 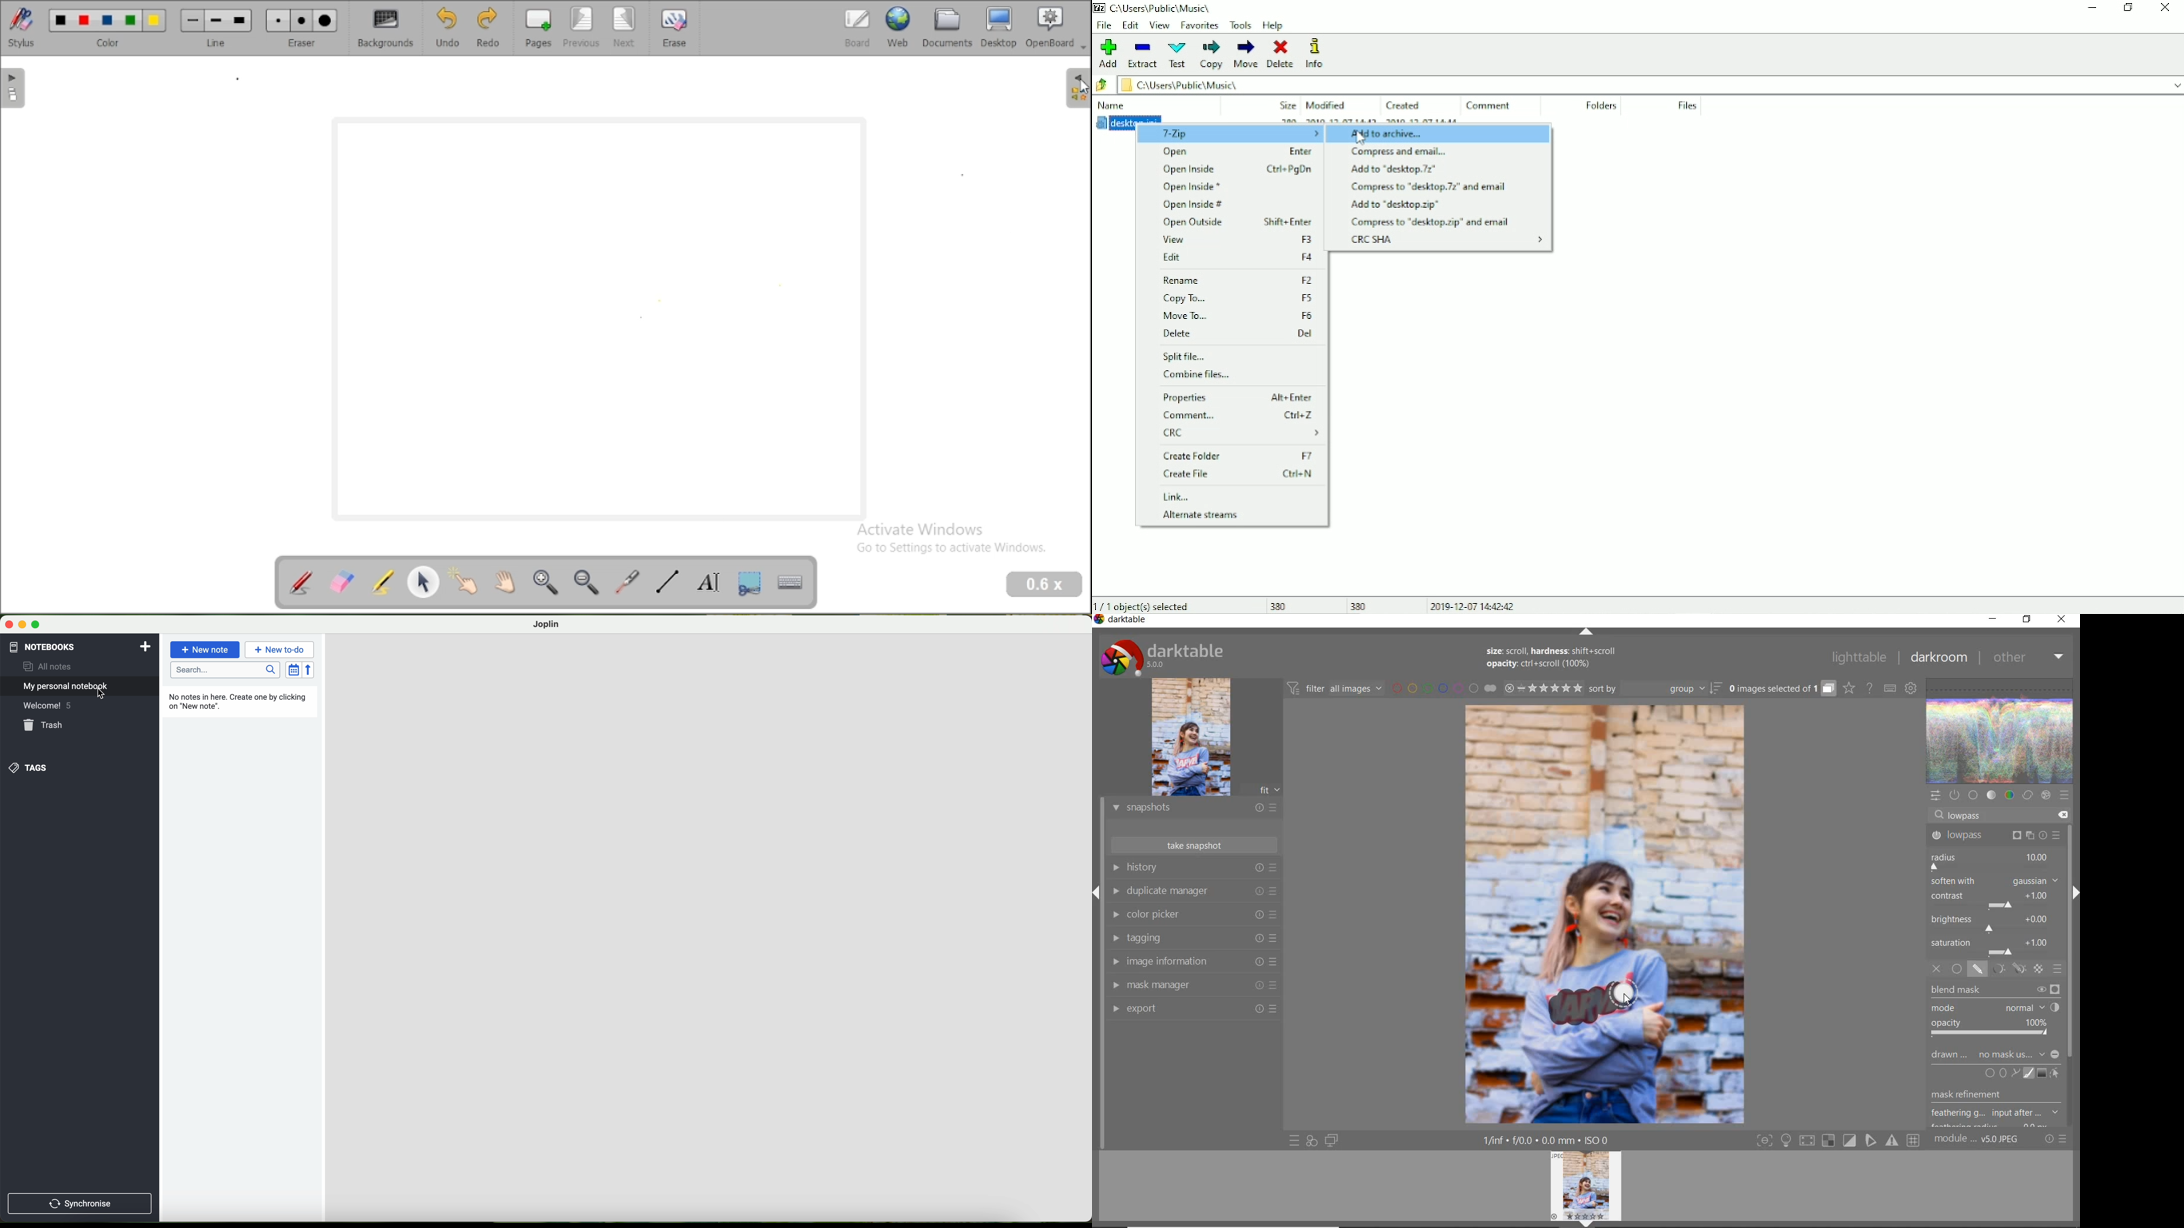 What do you see at coordinates (293, 670) in the screenshot?
I see `` at bounding box center [293, 670].